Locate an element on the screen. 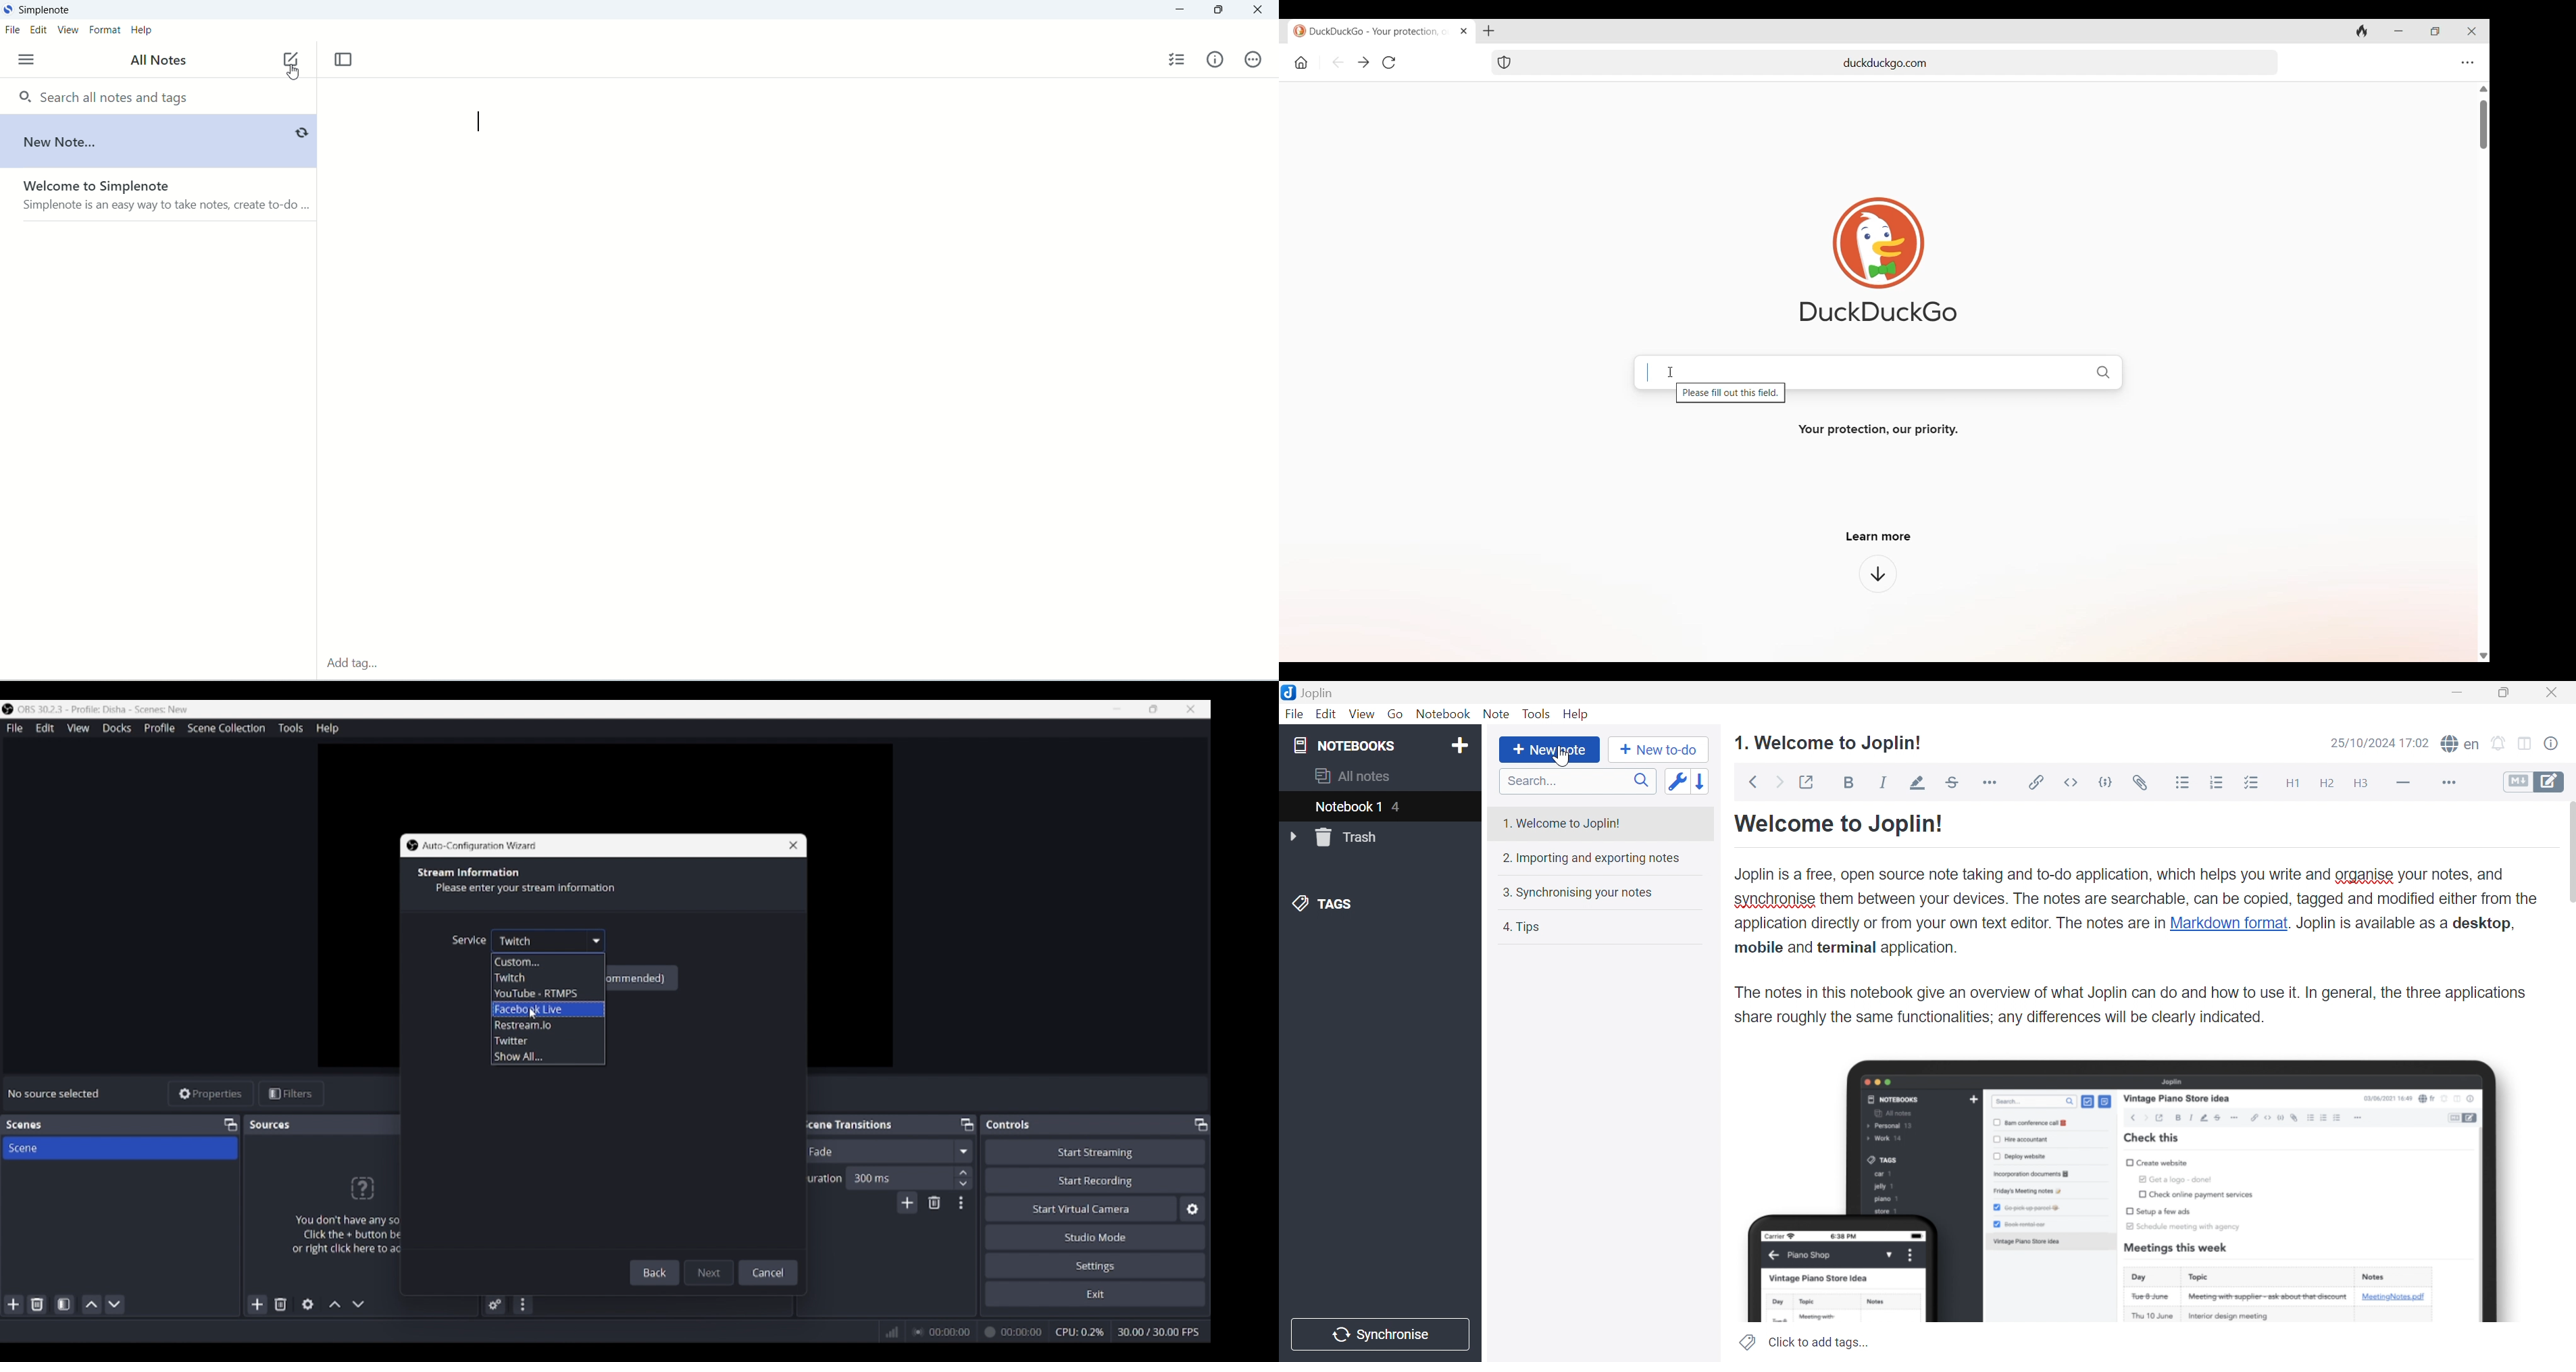  Start recording is located at coordinates (1096, 1180).